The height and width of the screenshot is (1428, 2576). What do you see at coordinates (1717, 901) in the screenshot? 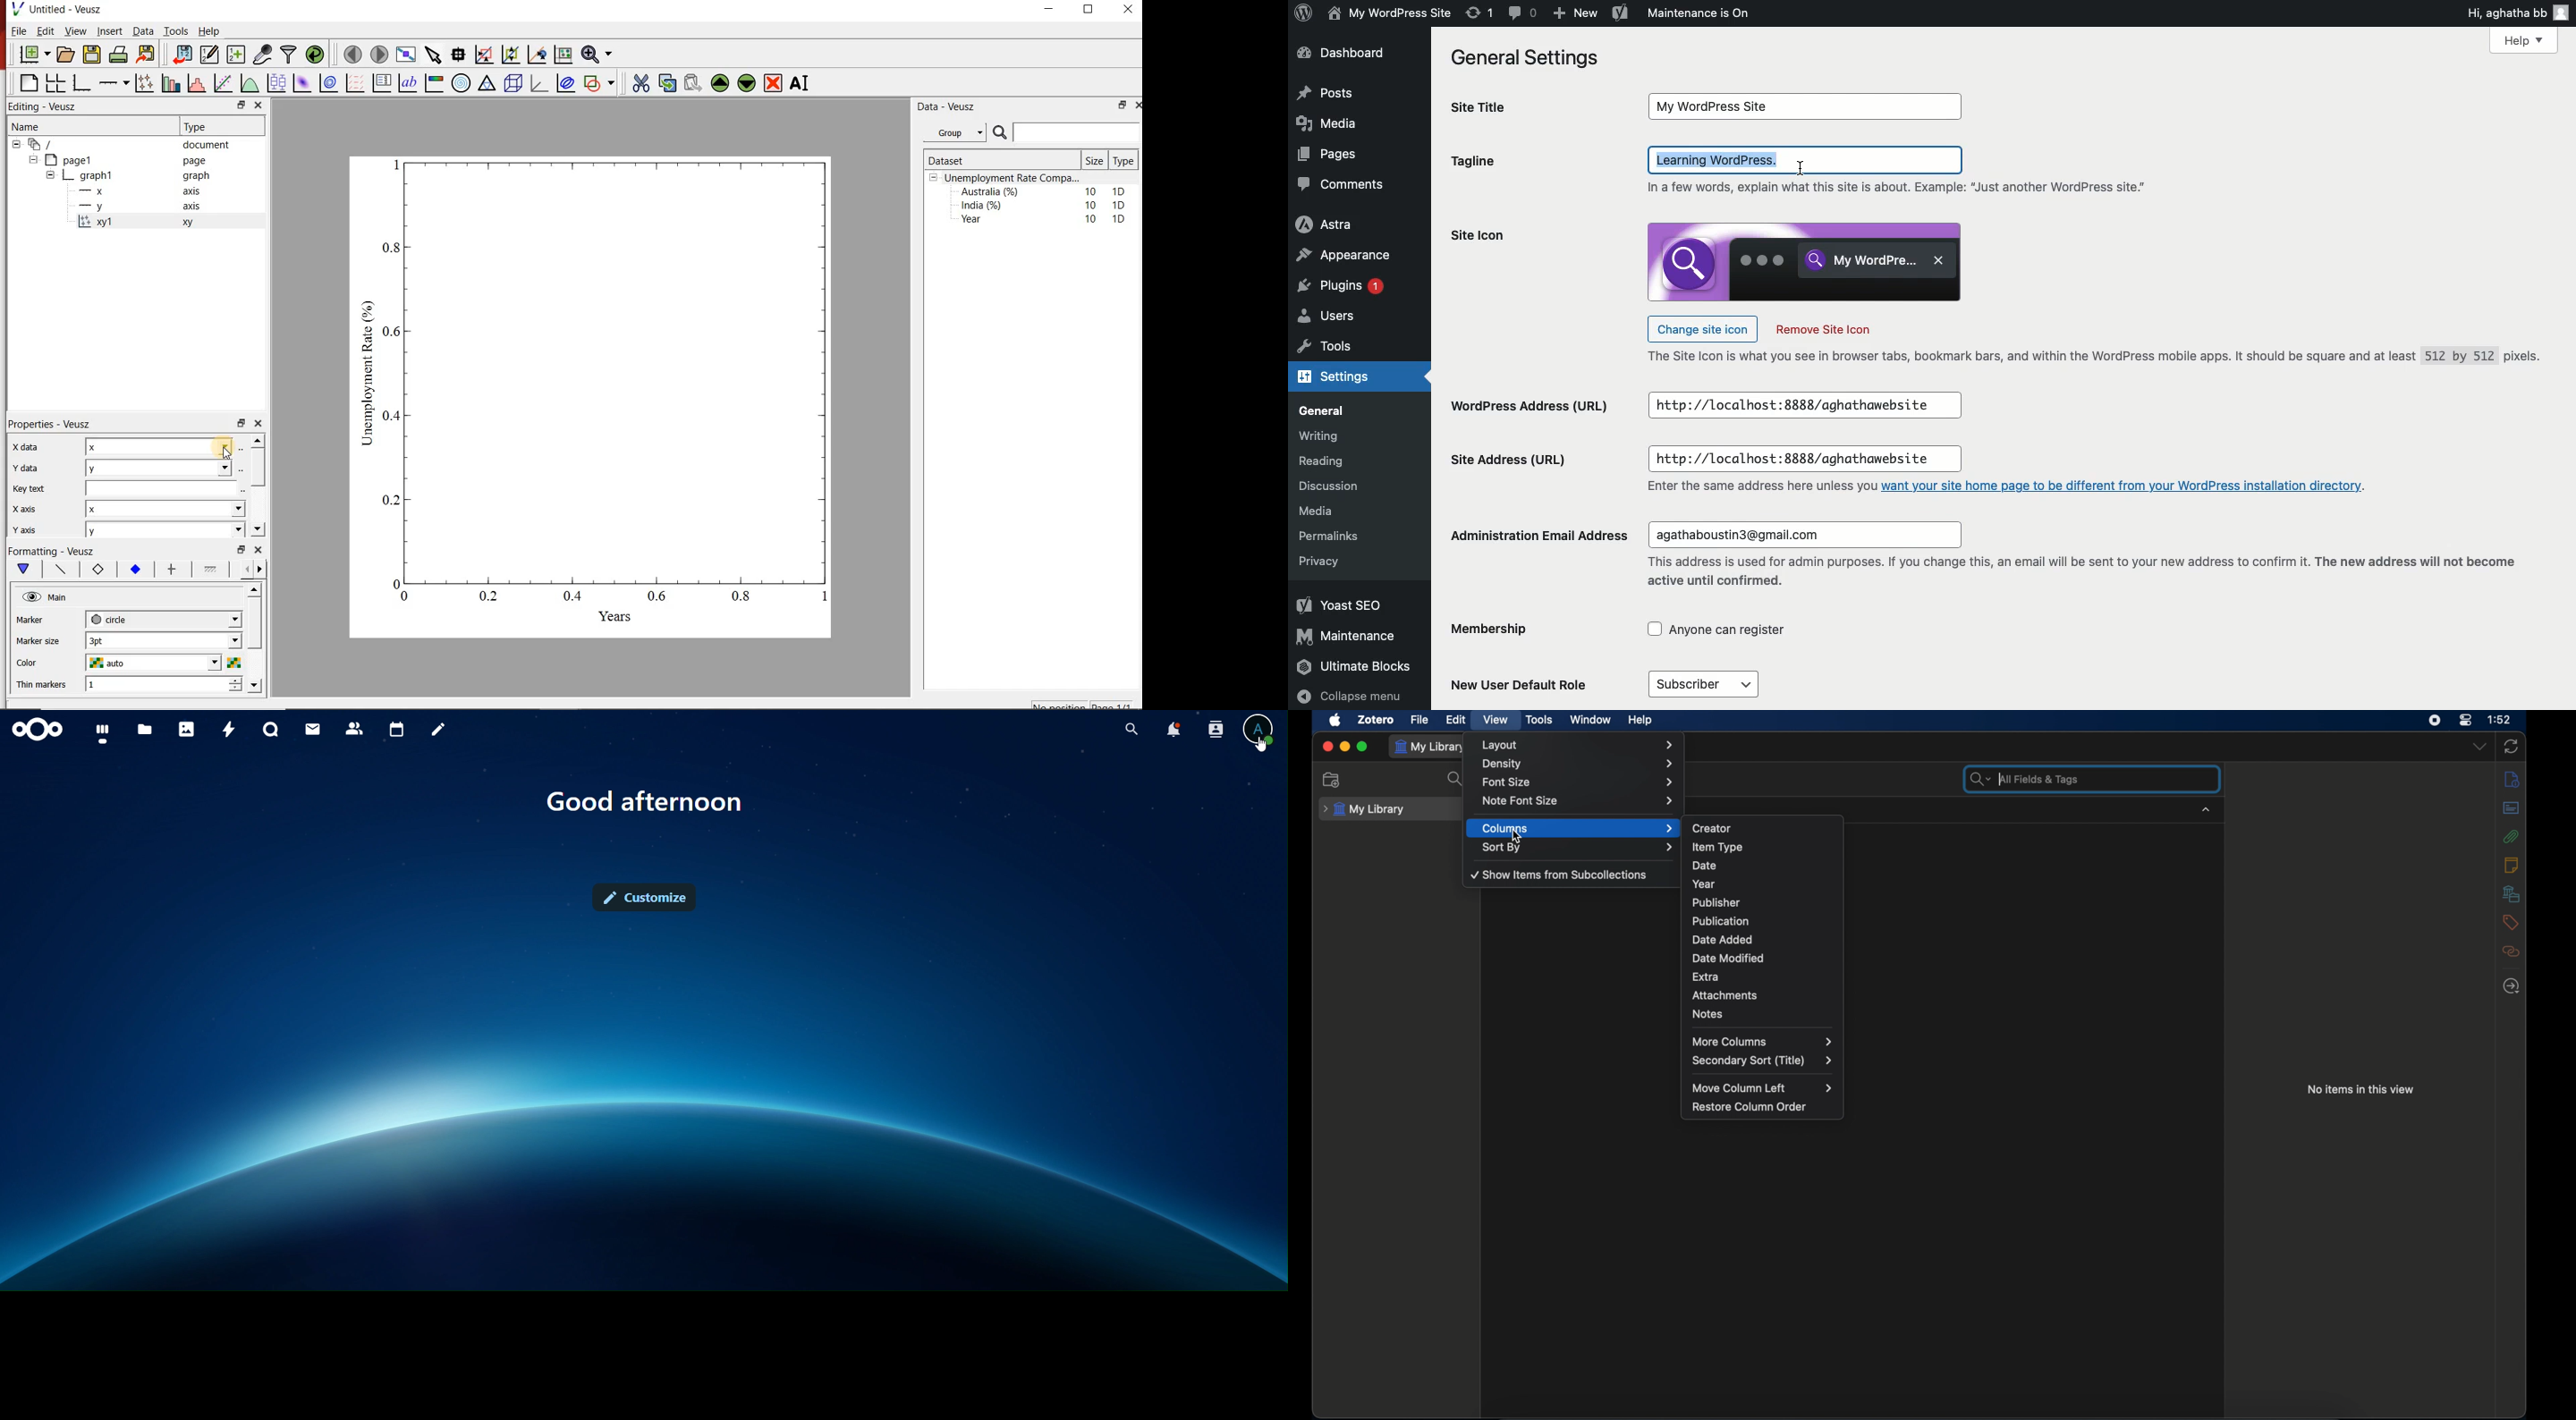
I see `publisher` at bounding box center [1717, 901].